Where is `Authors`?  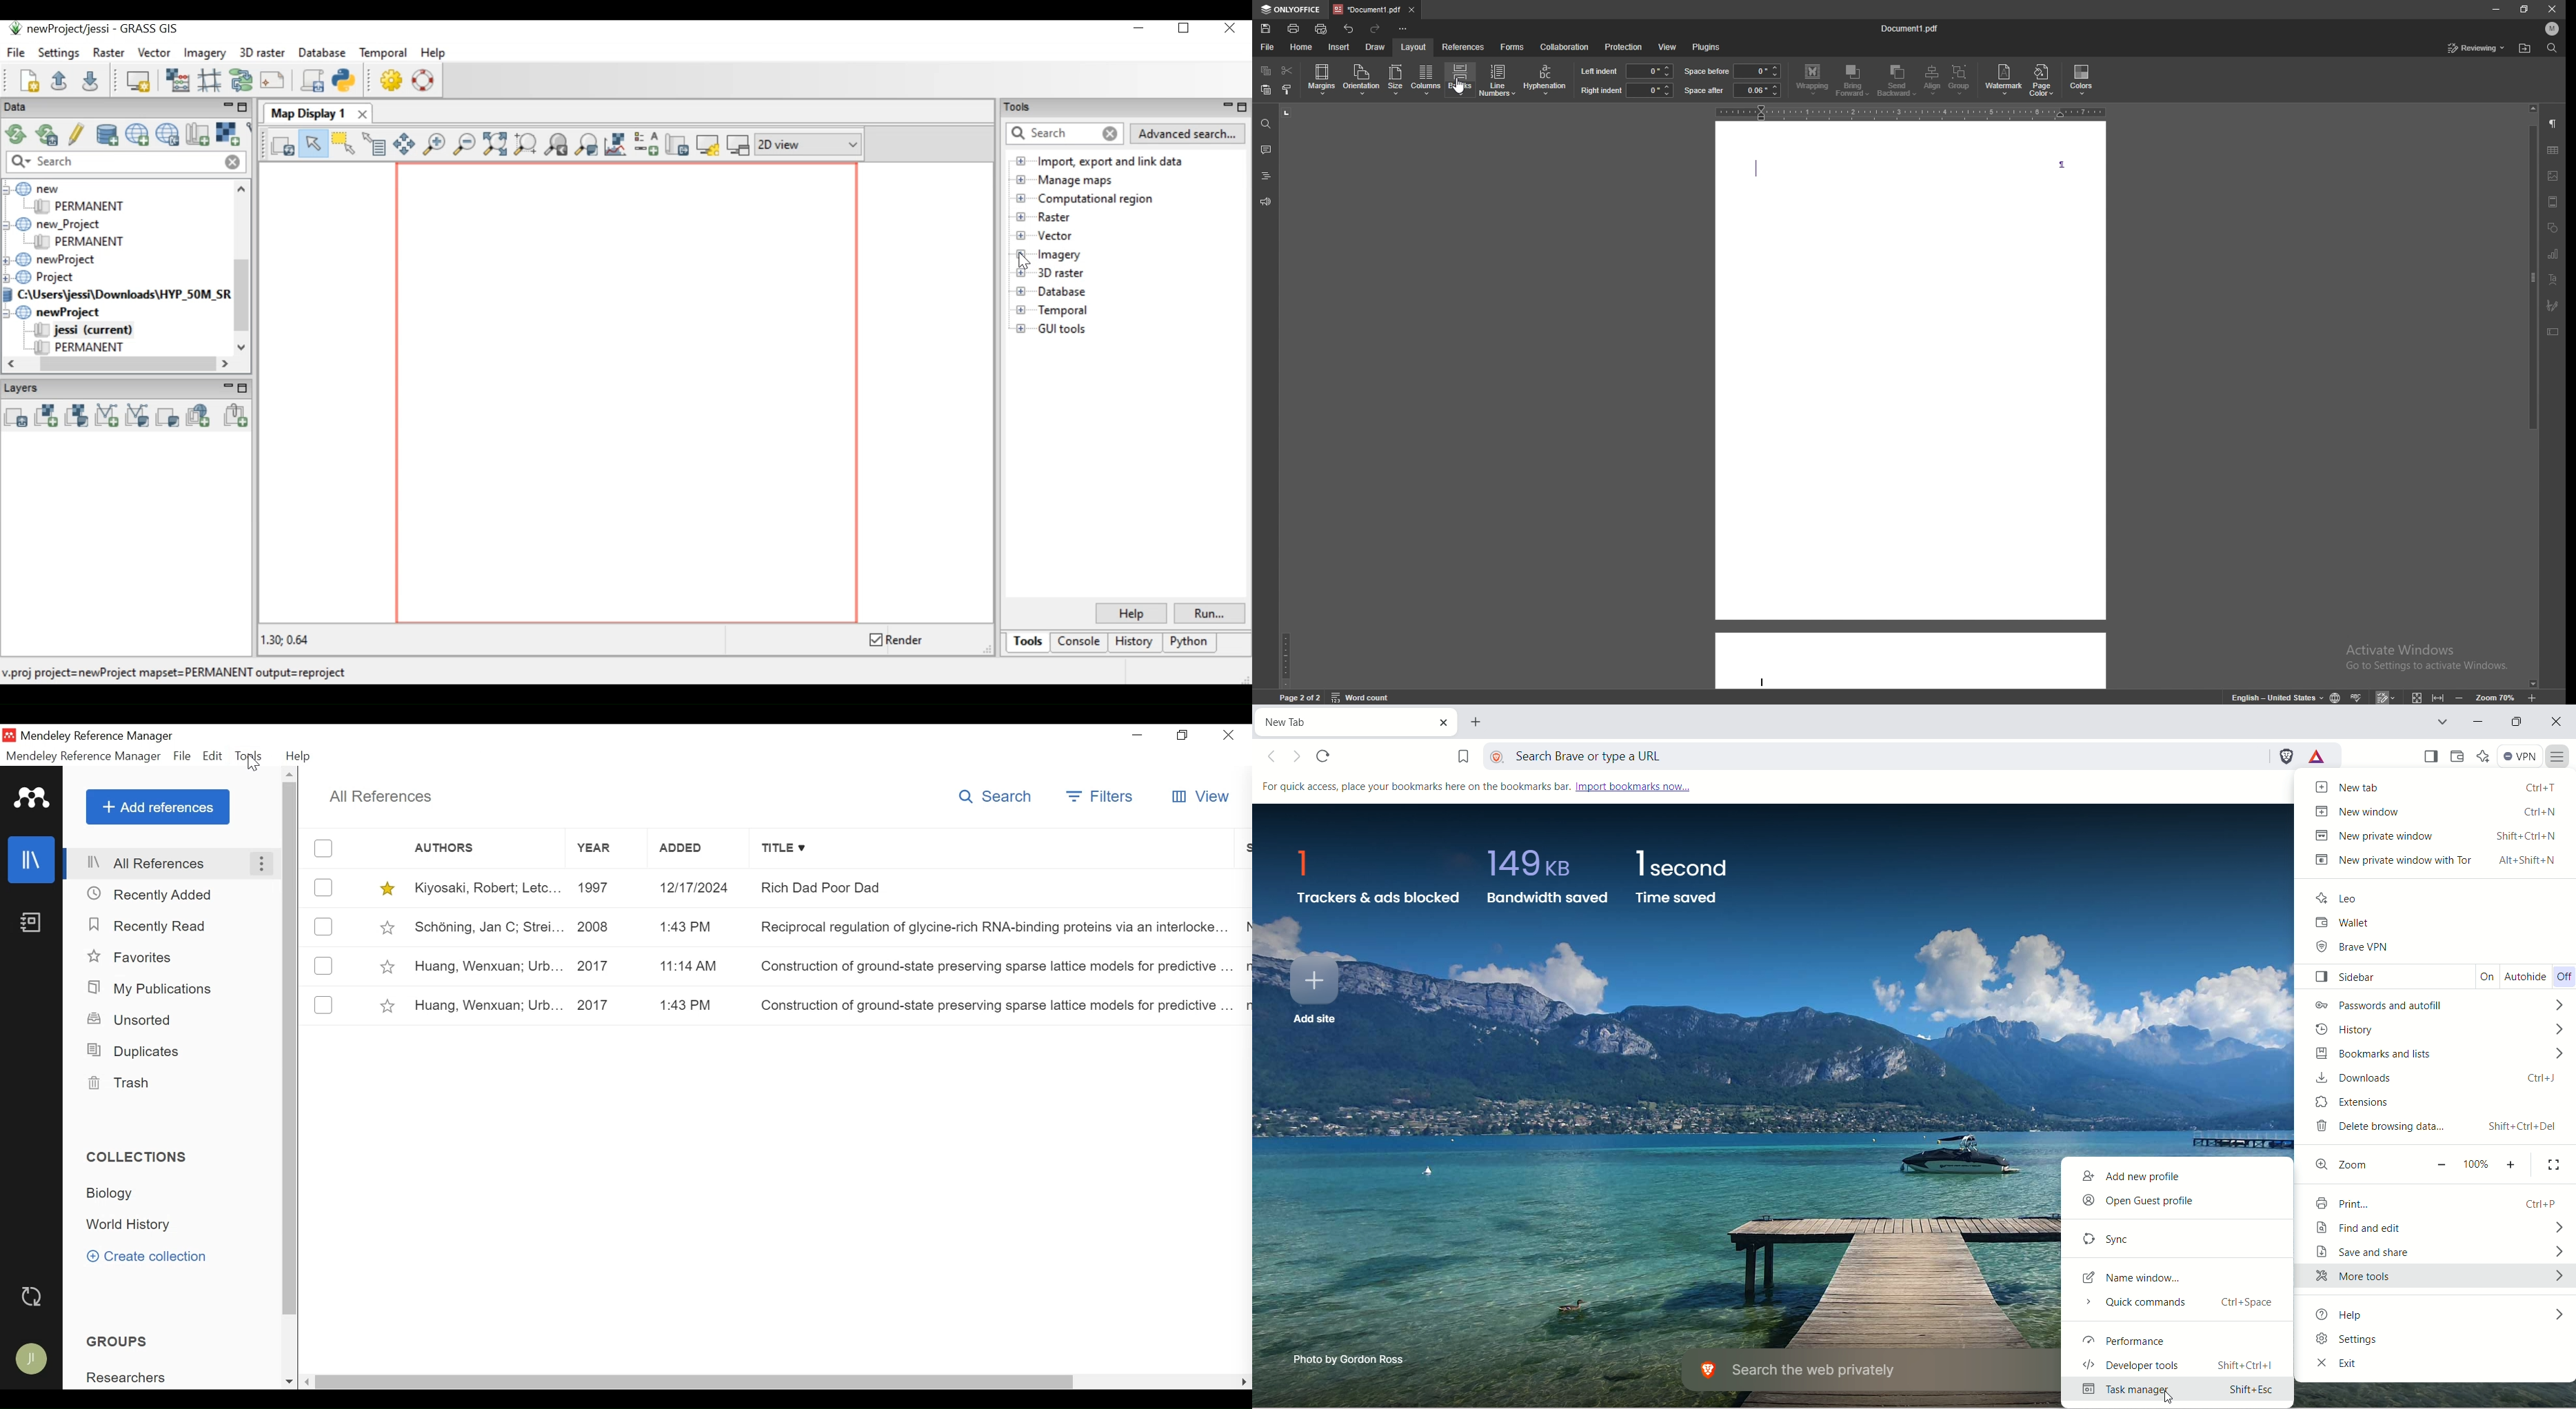 Authors is located at coordinates (468, 849).